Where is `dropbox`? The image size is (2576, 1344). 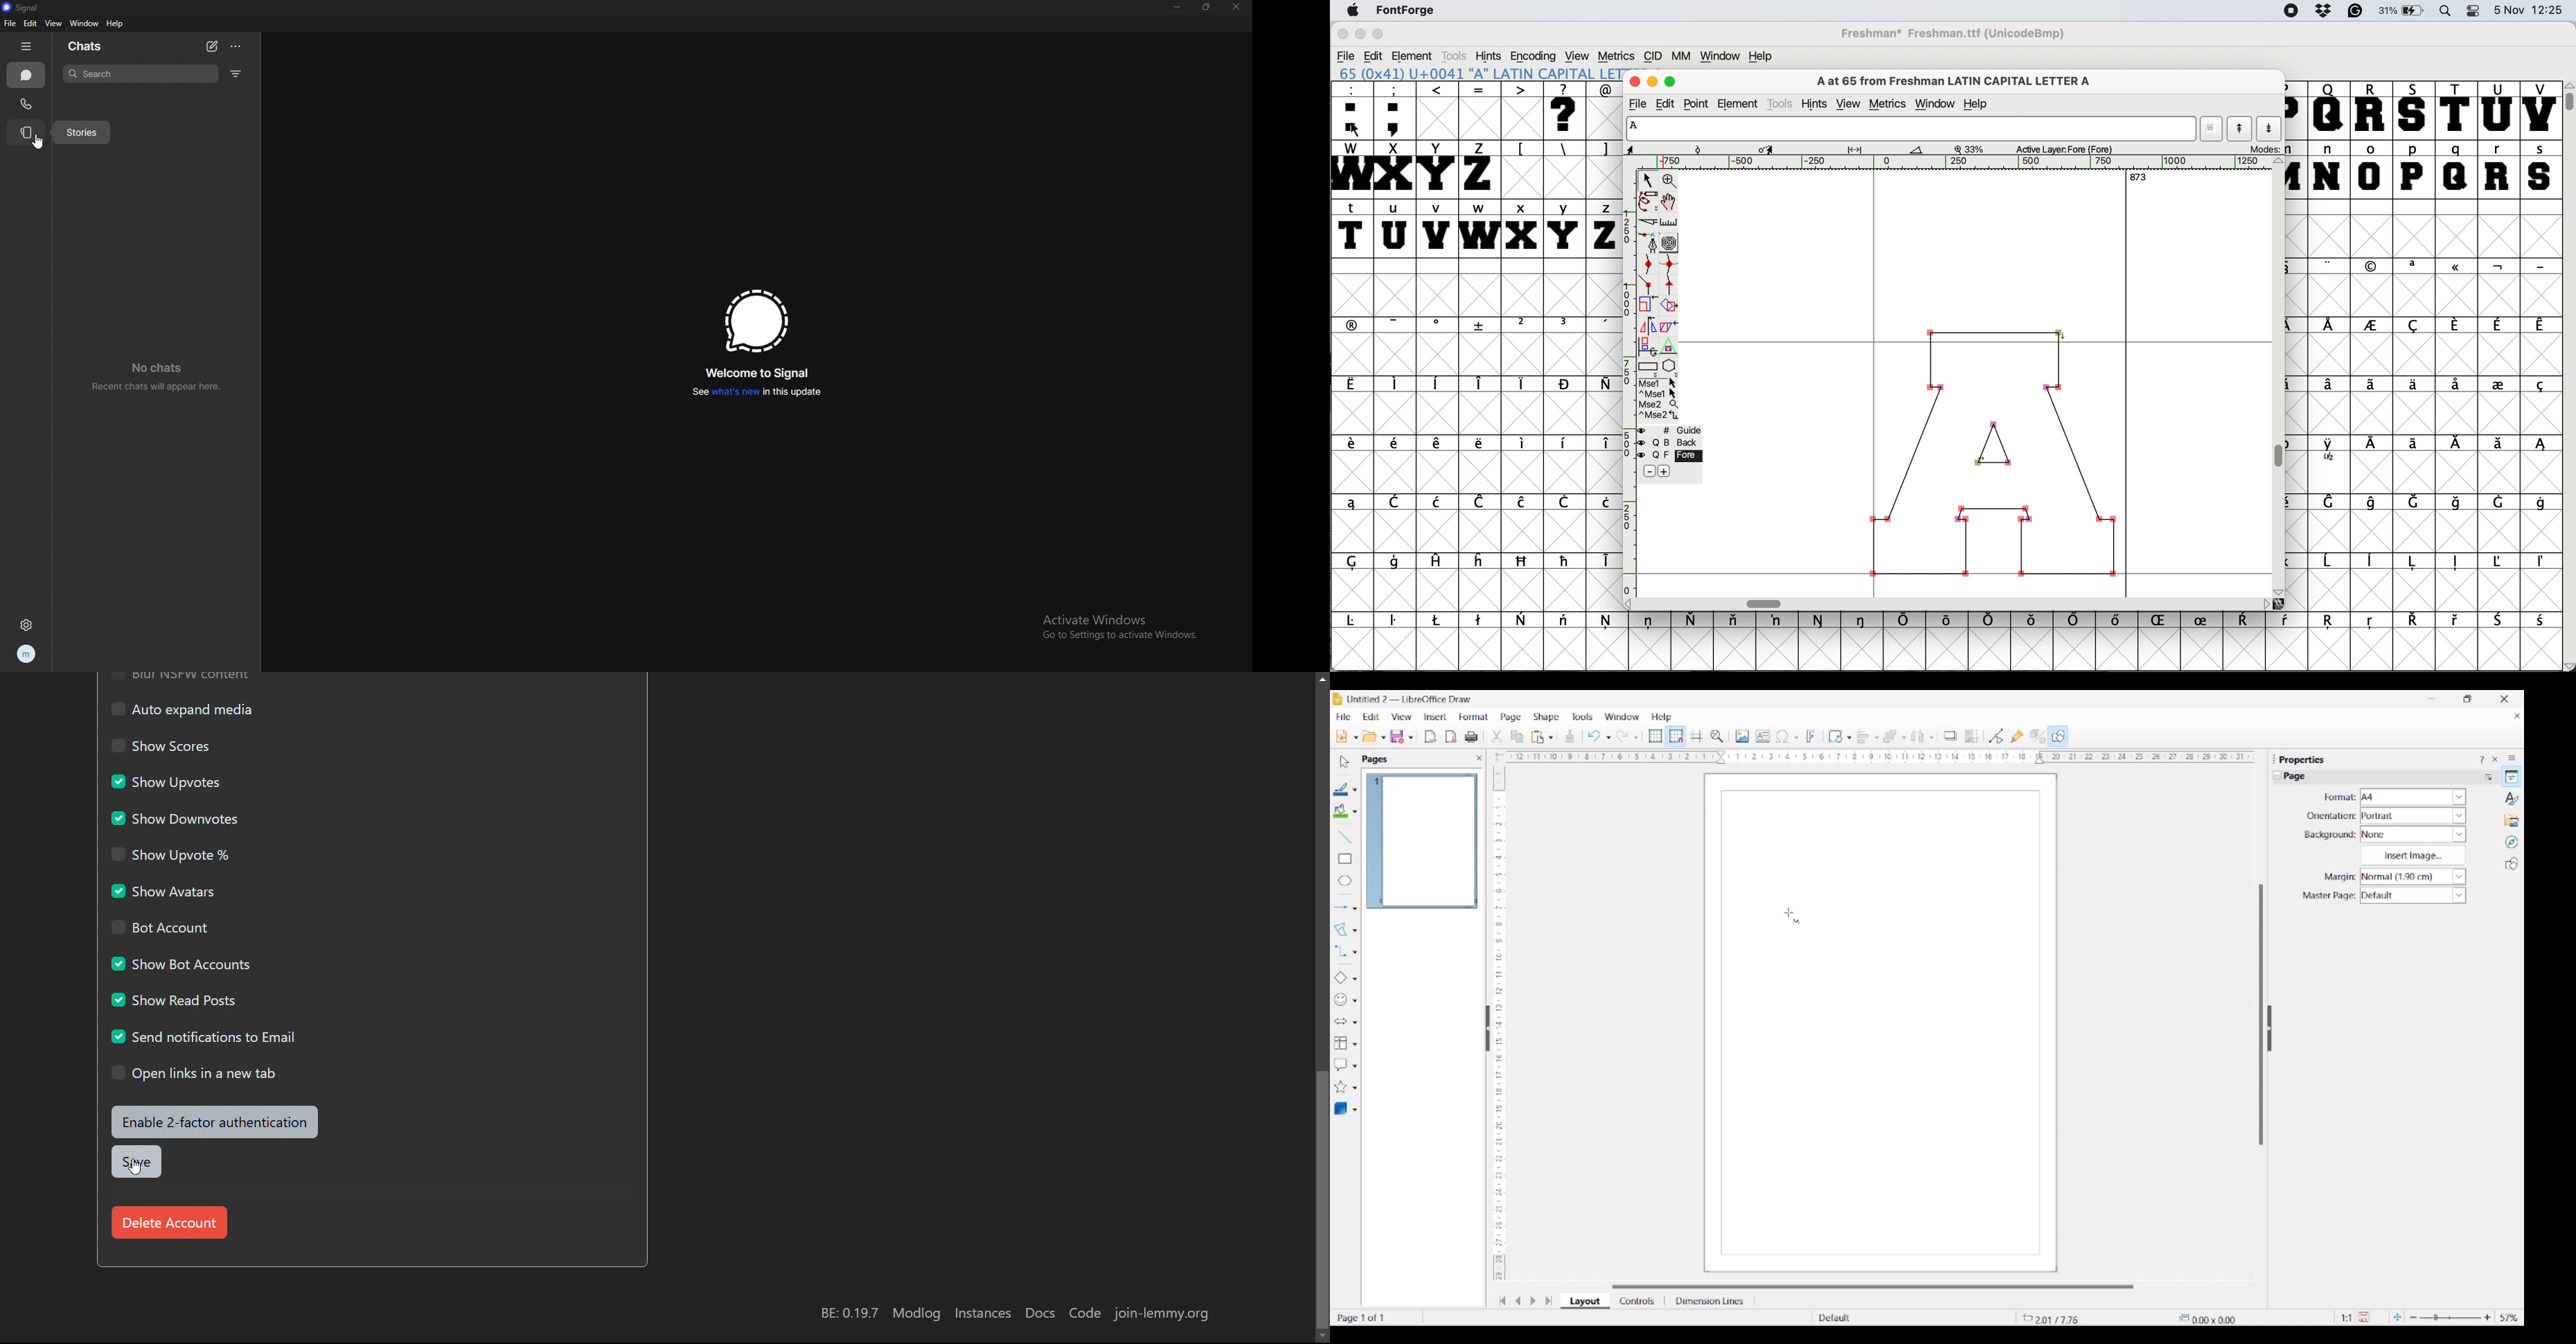
dropbox is located at coordinates (2322, 11).